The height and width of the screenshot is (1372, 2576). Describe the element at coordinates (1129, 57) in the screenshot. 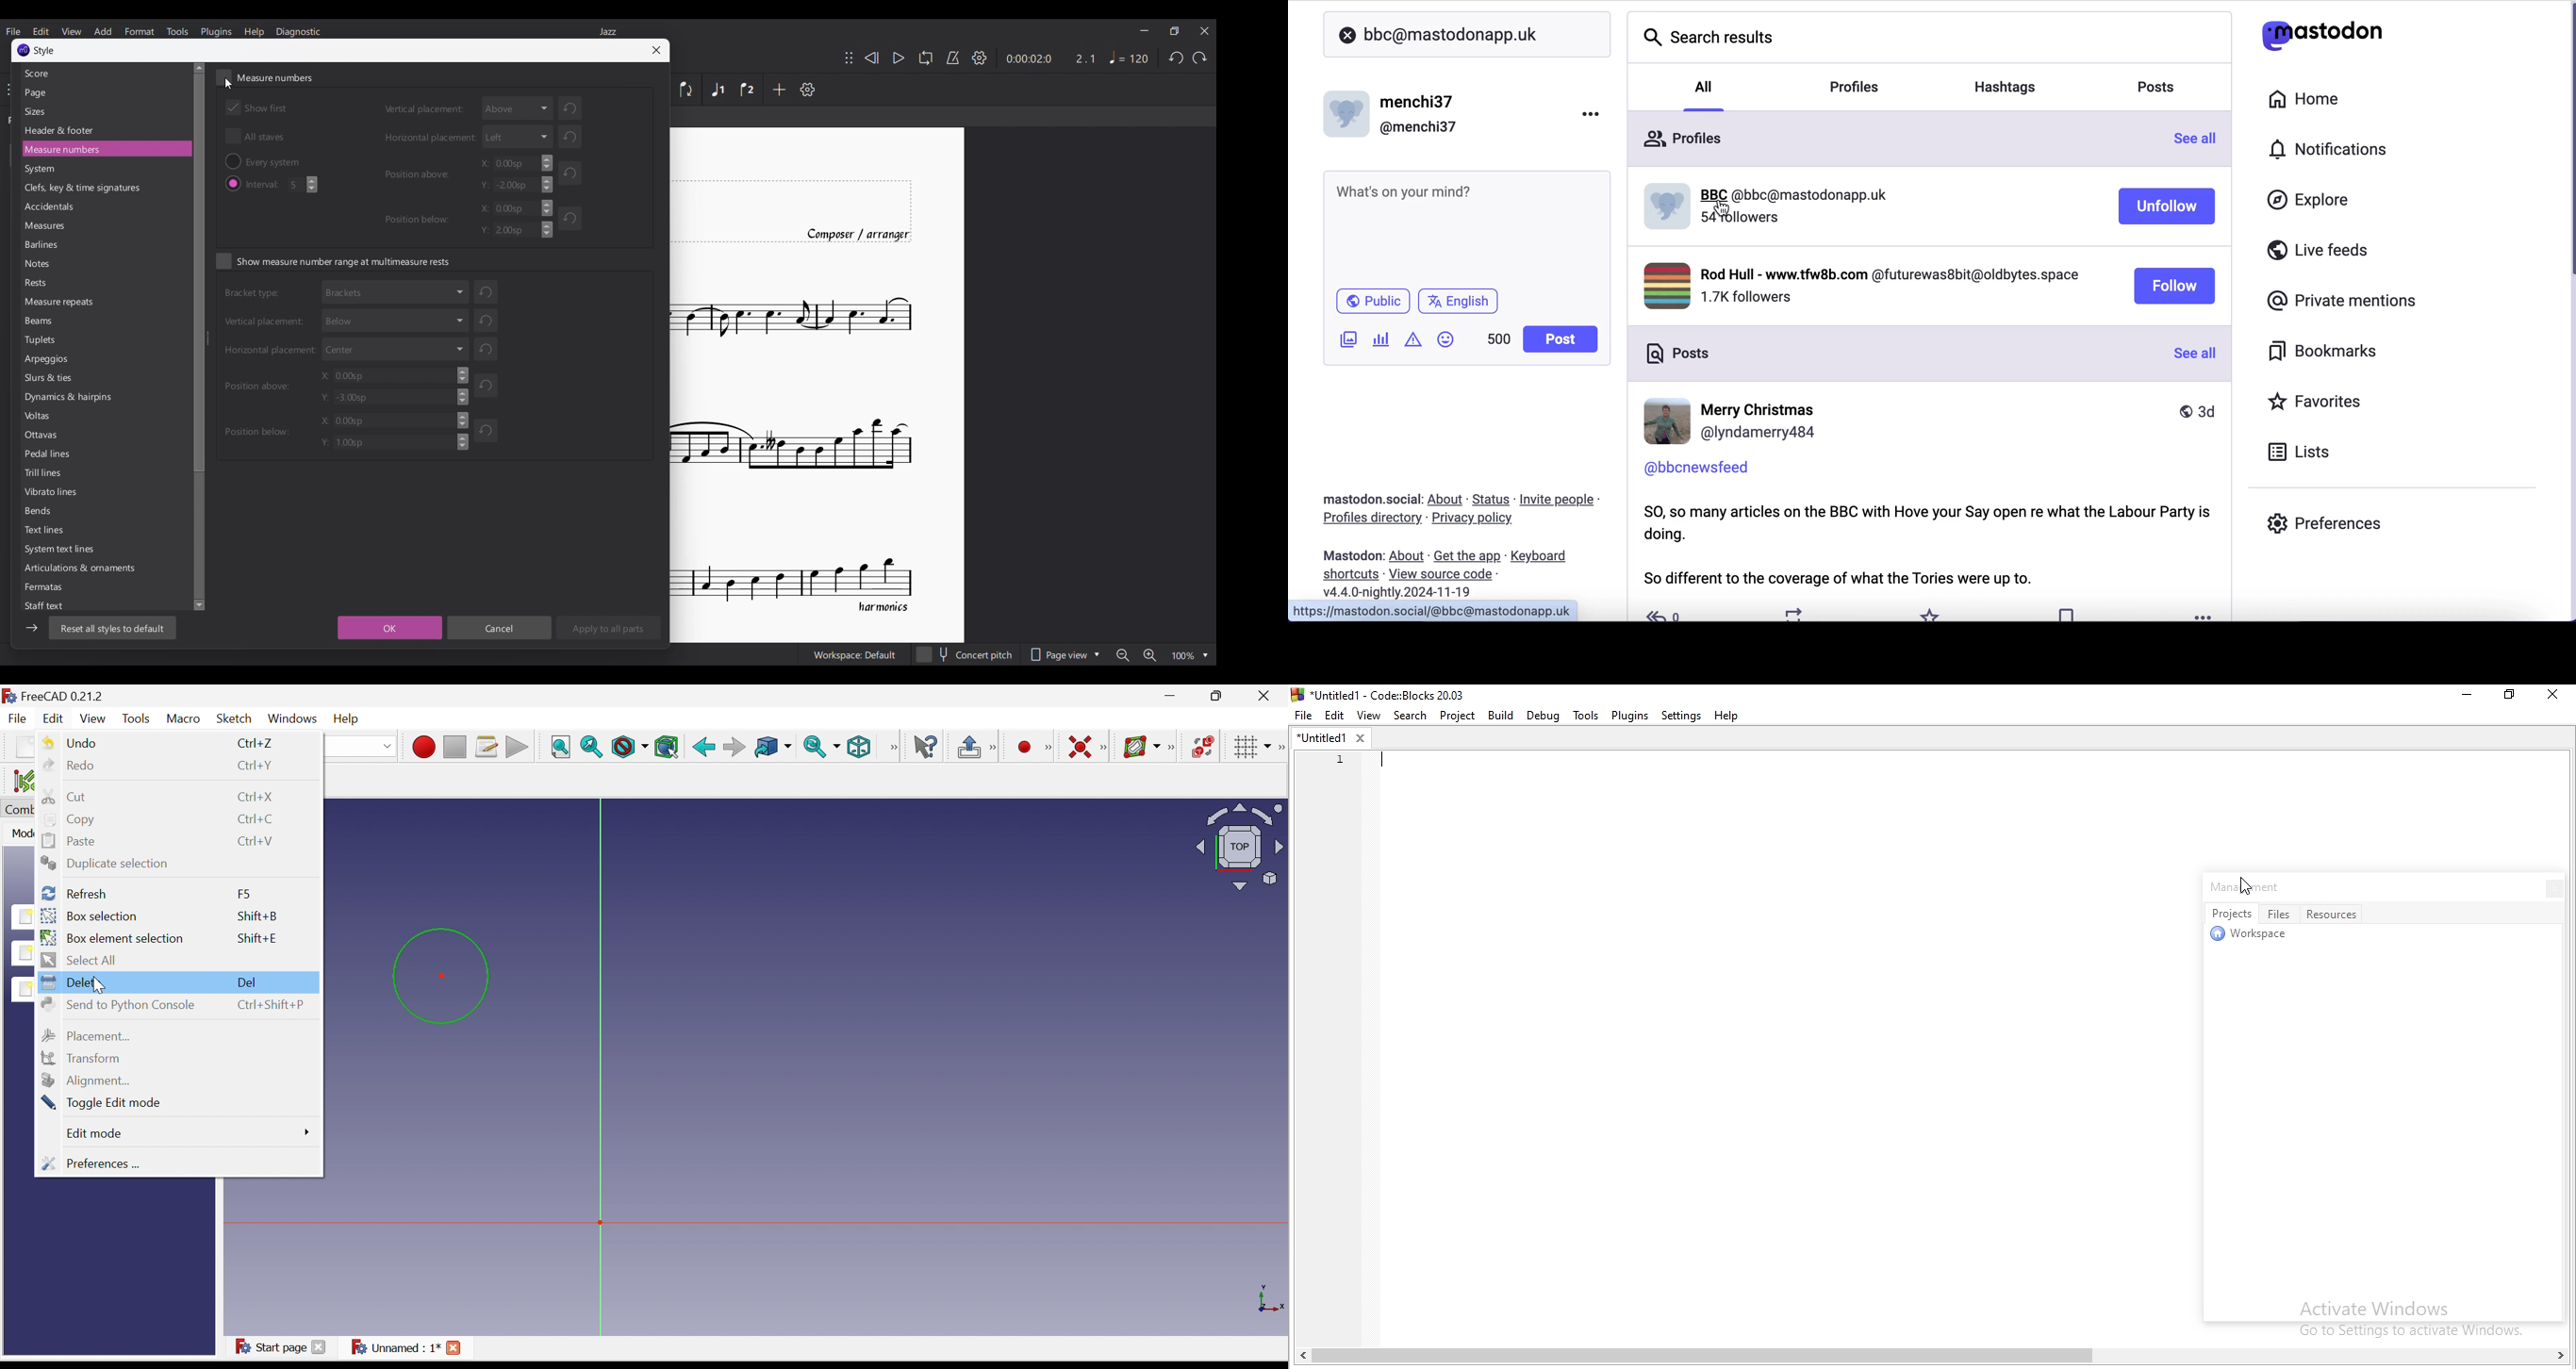

I see `Tempo` at that location.